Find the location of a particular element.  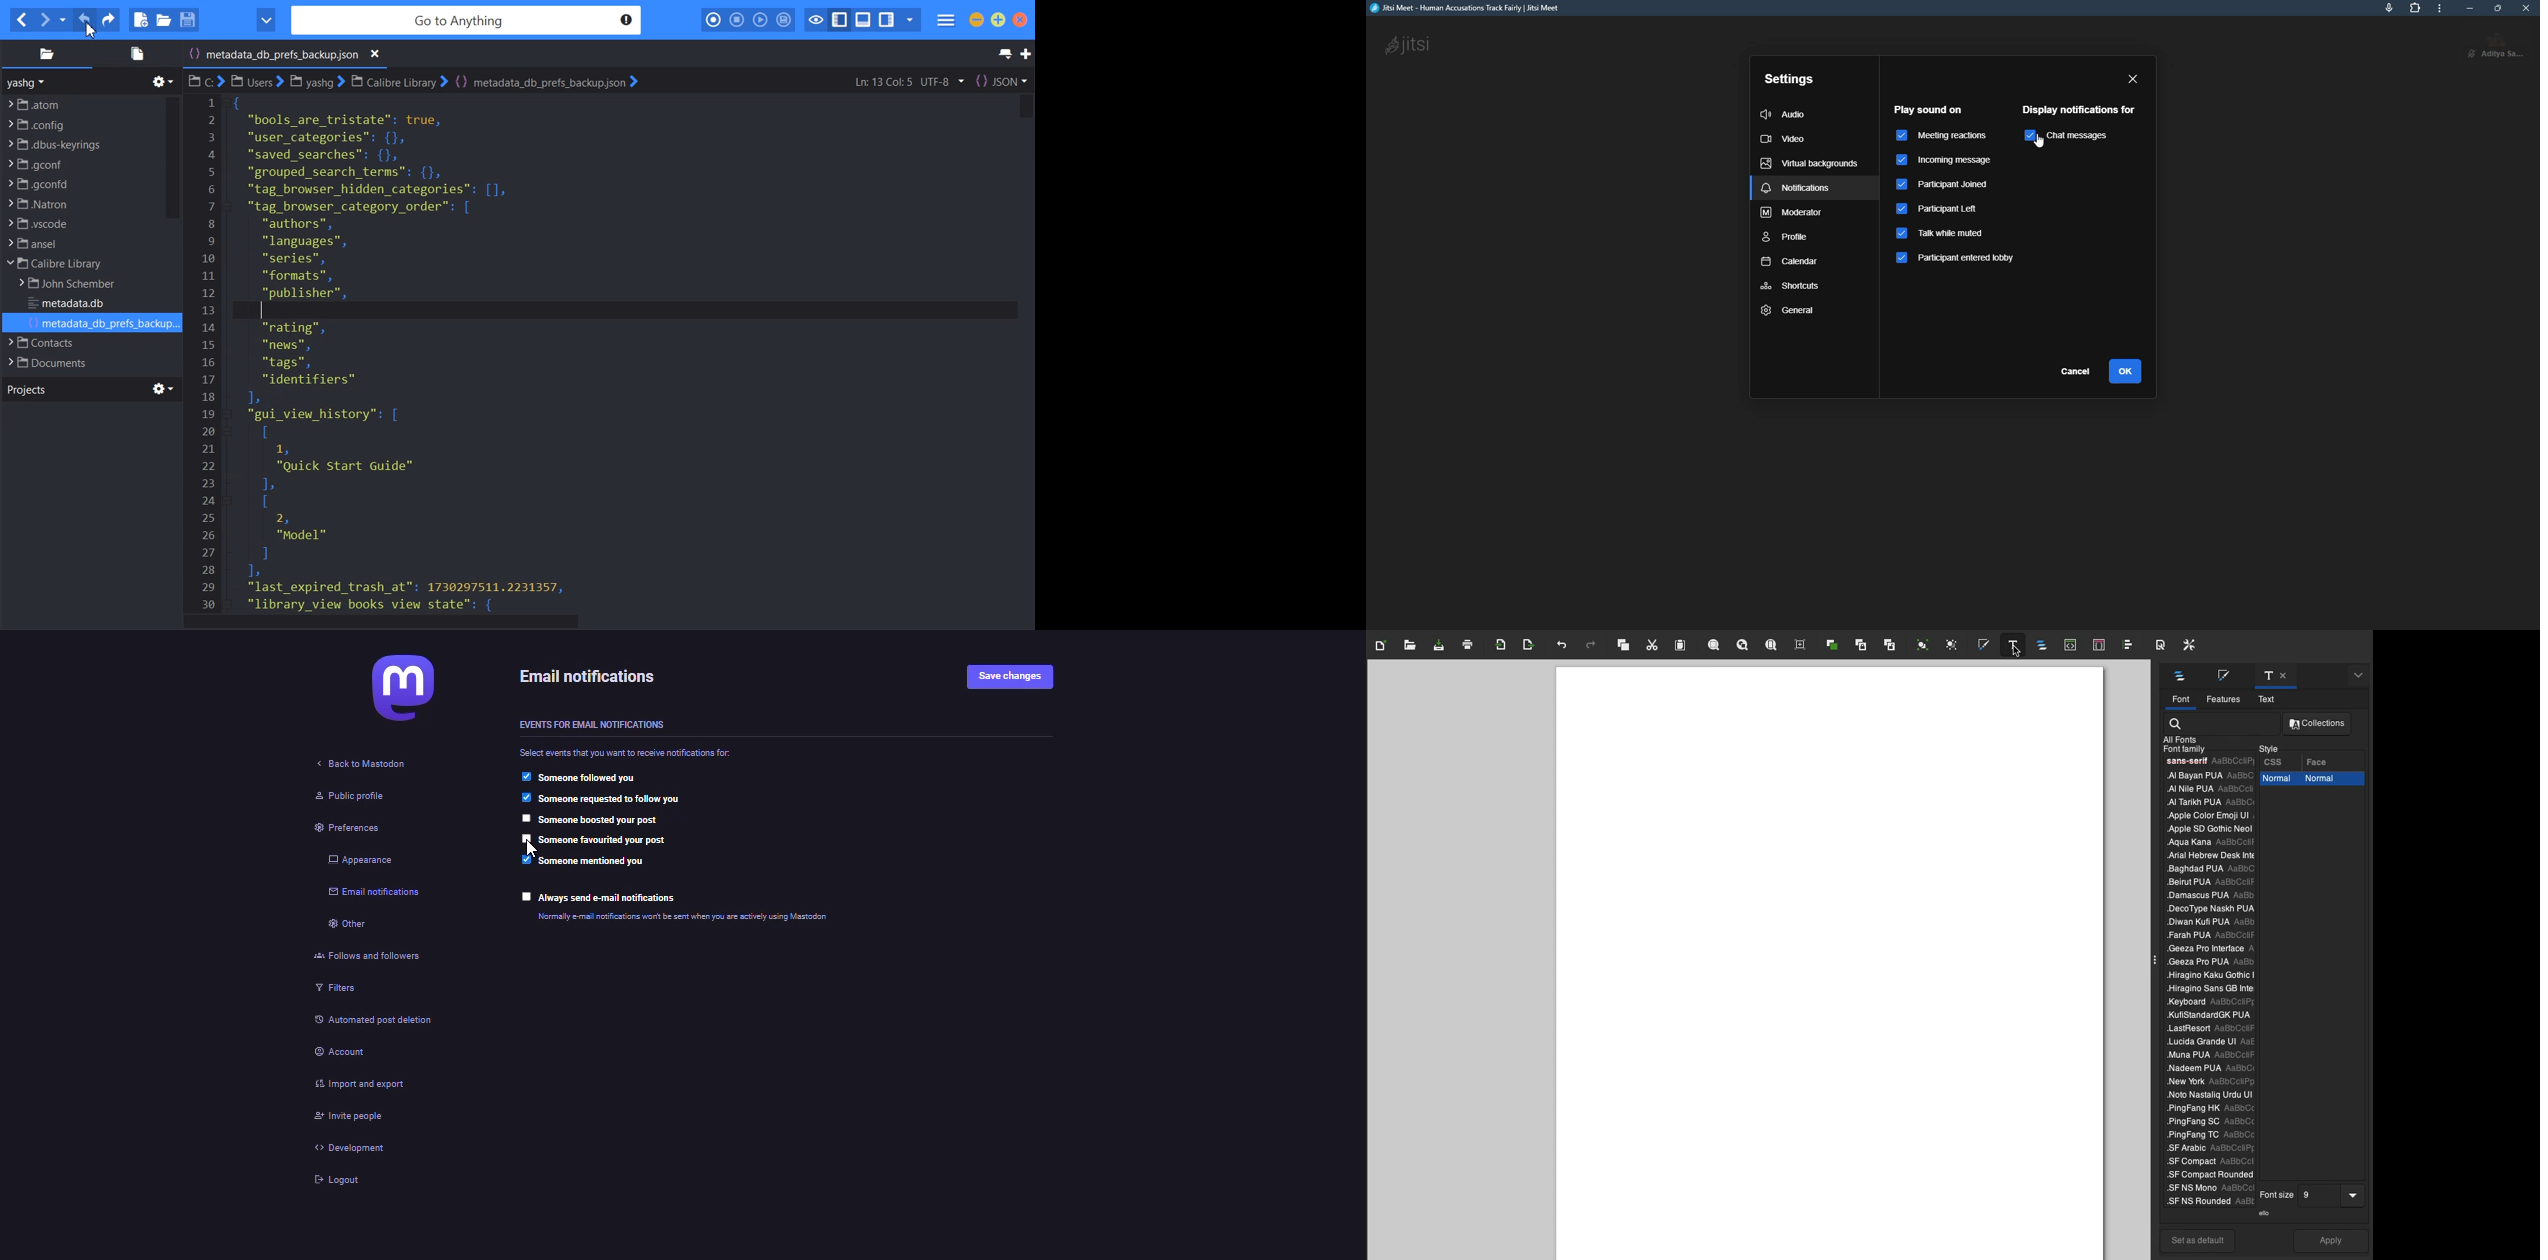

Apple SD Gothic Neol is located at coordinates (2207, 830).